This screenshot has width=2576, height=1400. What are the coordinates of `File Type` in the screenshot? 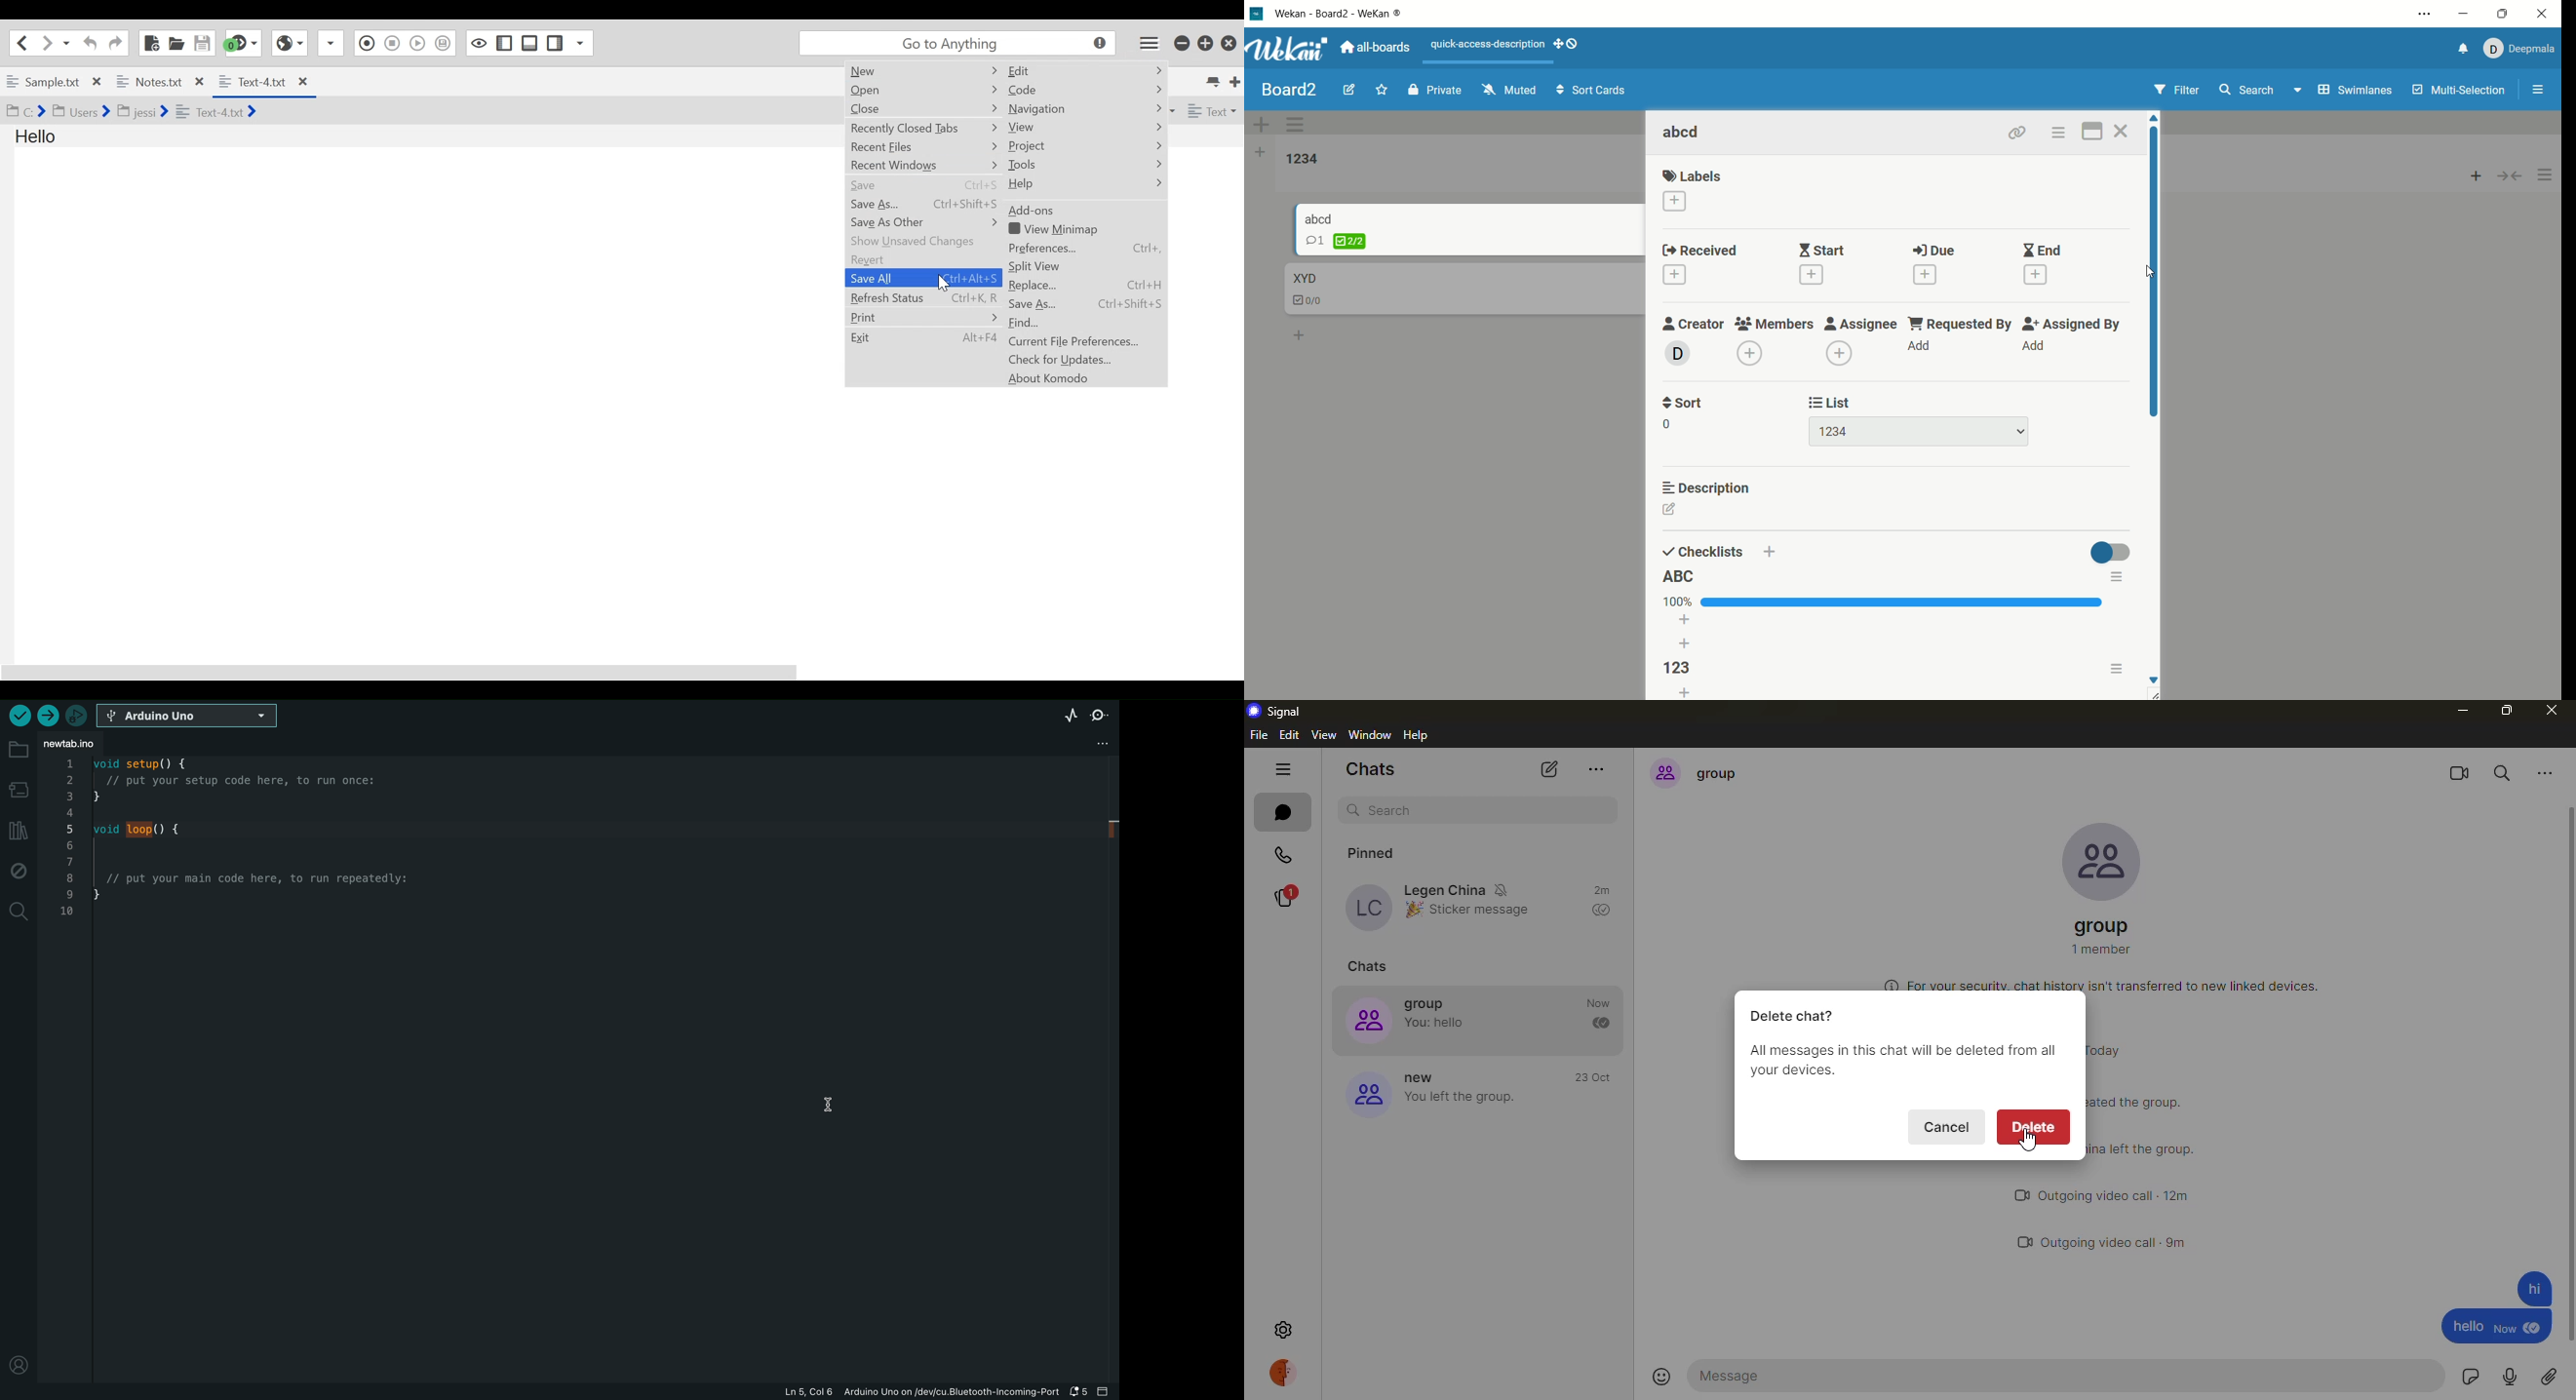 It's located at (1213, 110).